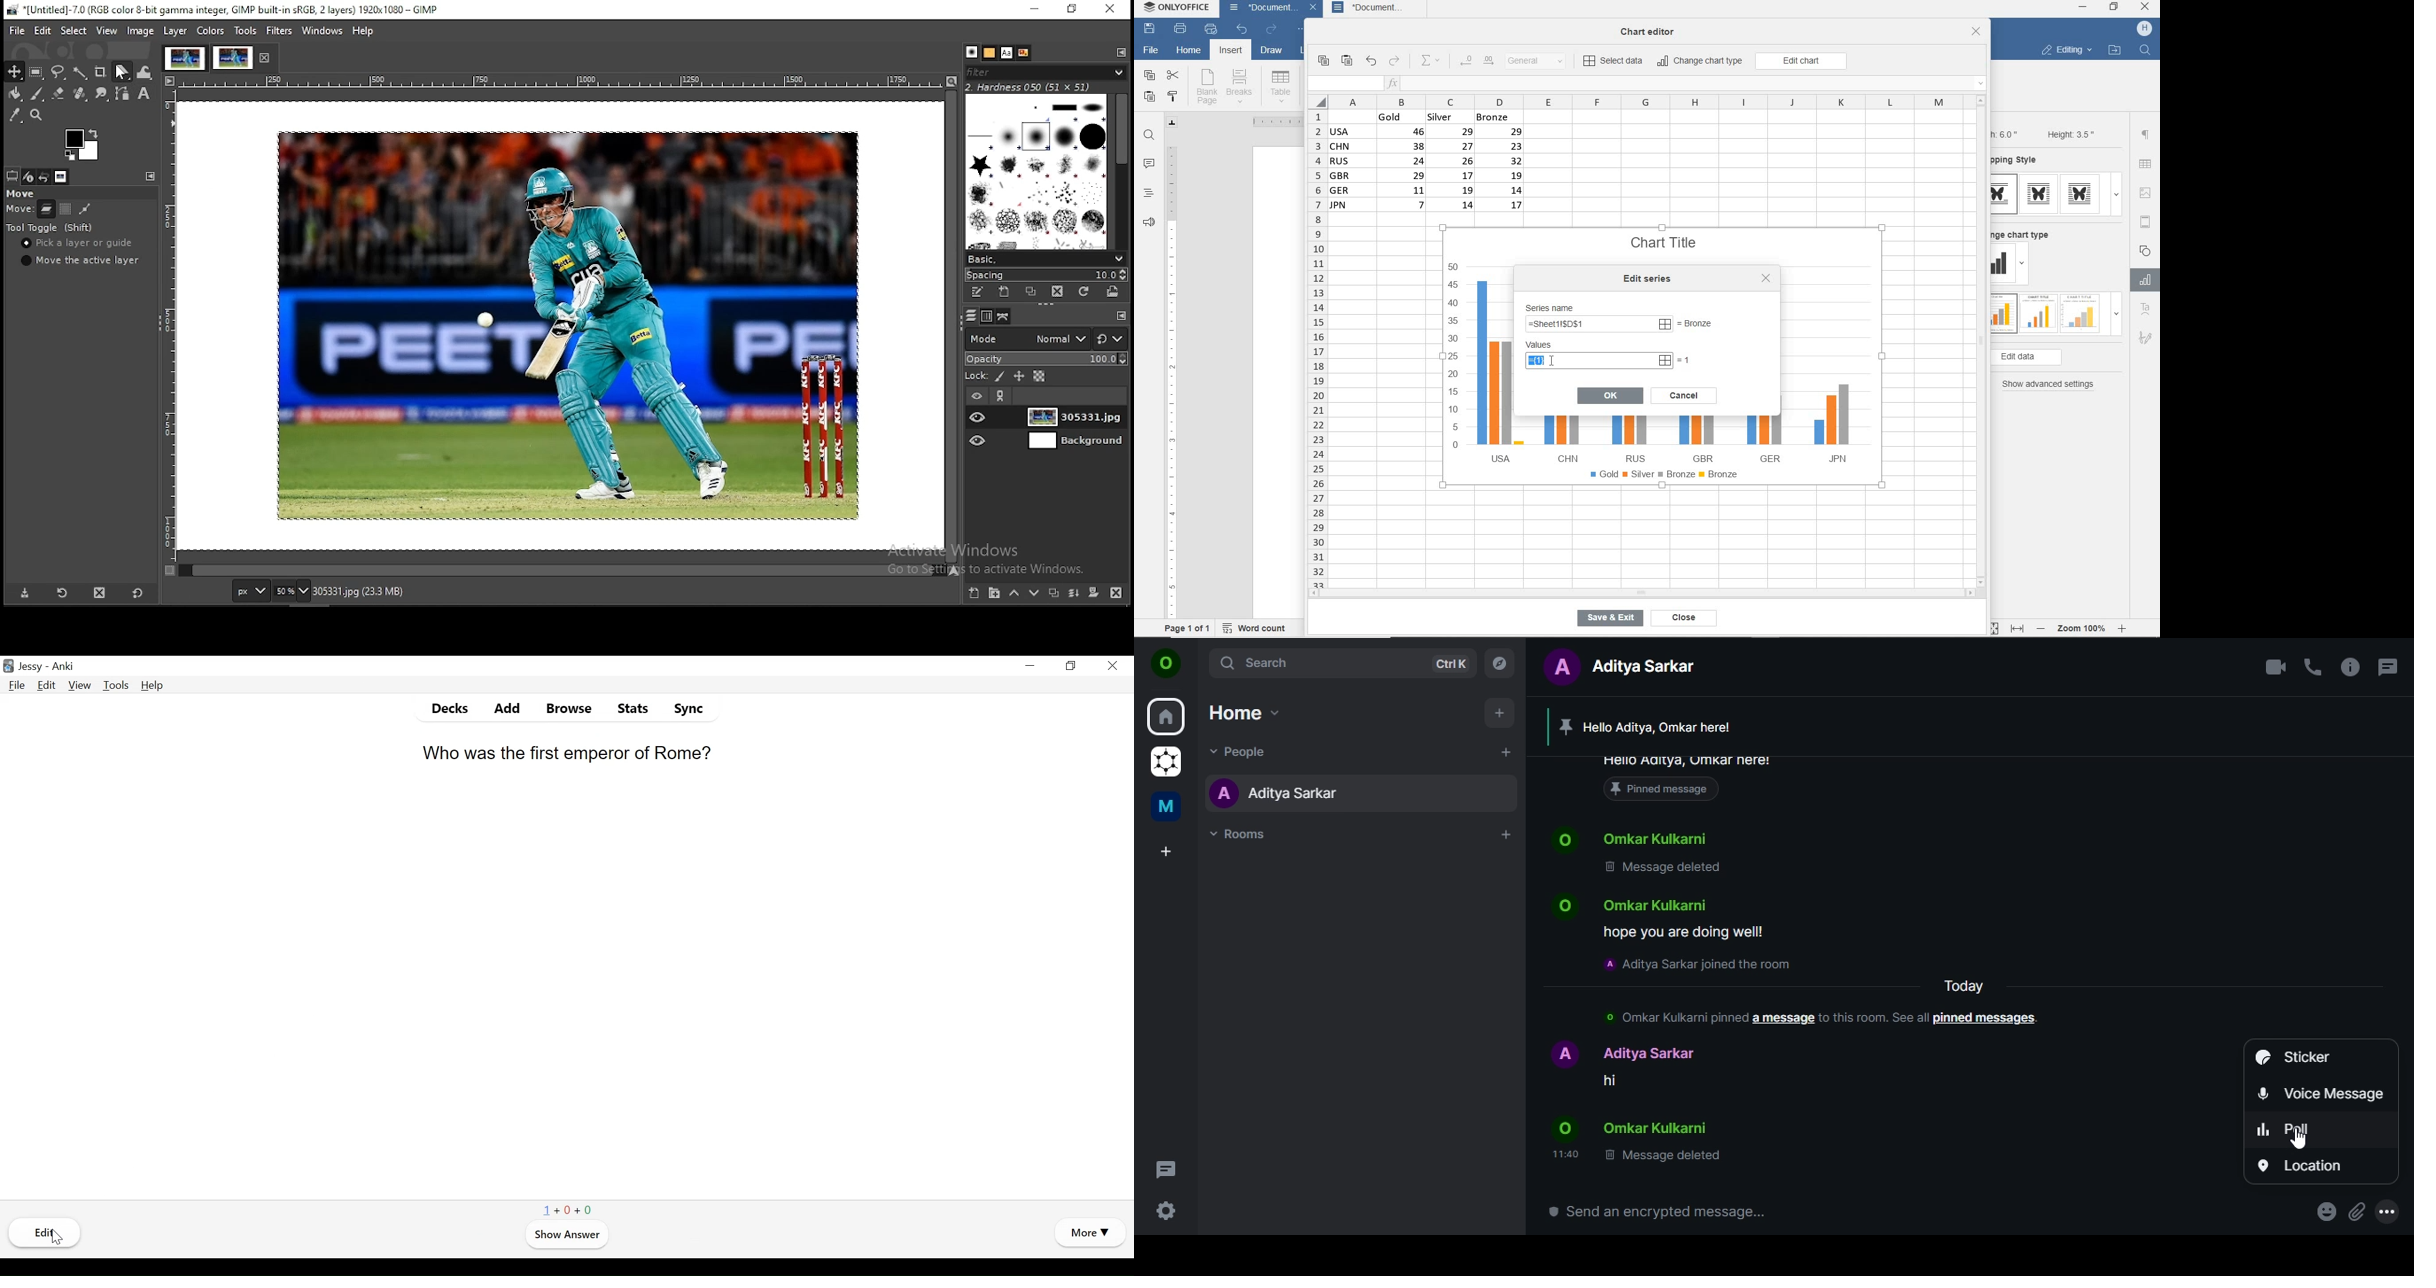  I want to click on layer 2, so click(1070, 442).